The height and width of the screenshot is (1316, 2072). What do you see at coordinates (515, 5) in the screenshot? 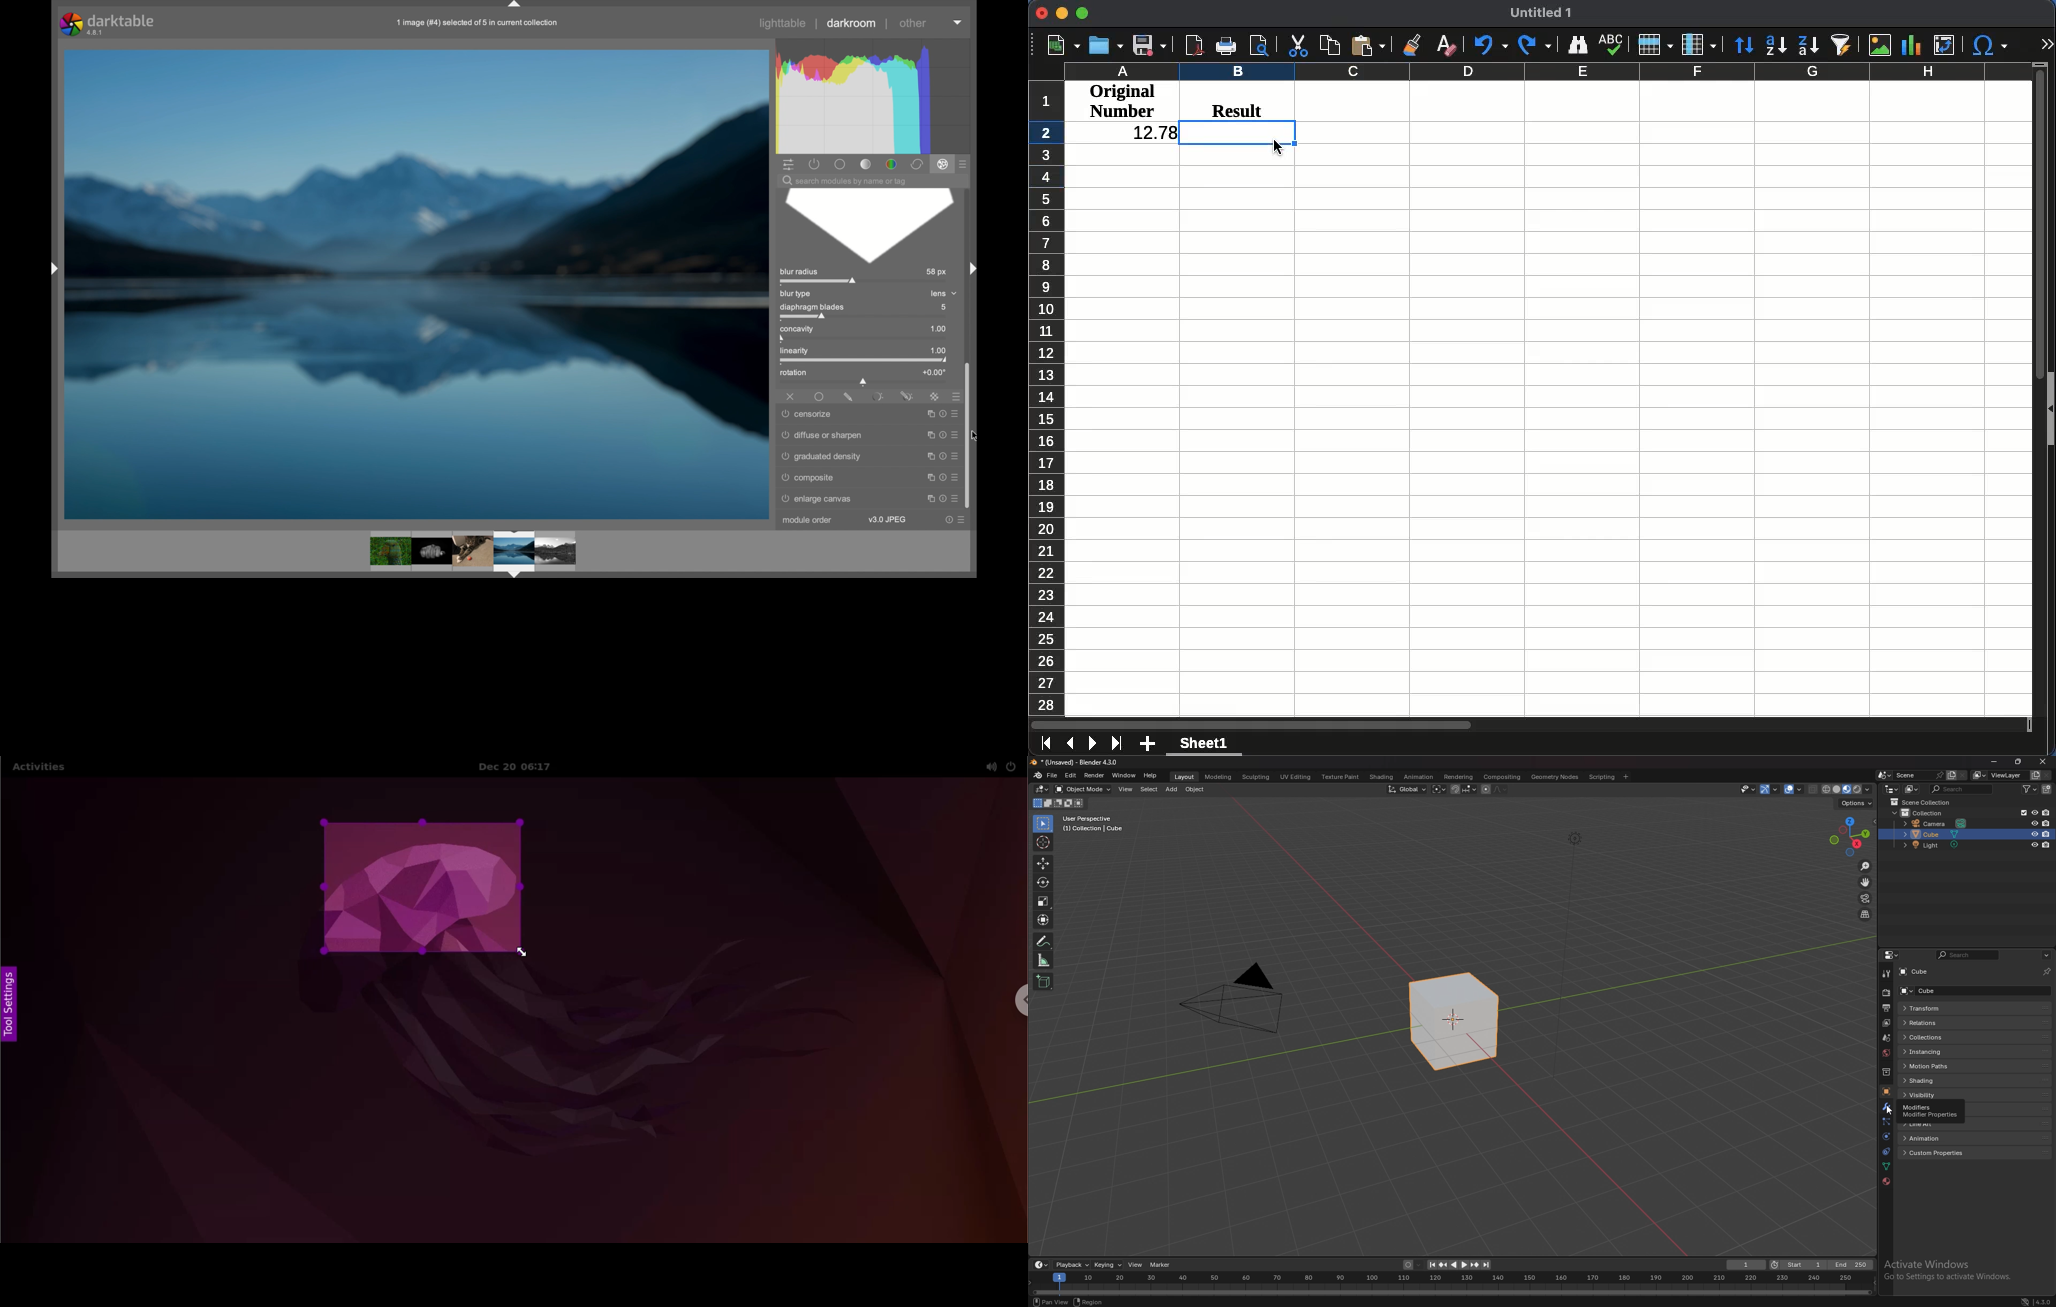
I see `drag handle` at bounding box center [515, 5].